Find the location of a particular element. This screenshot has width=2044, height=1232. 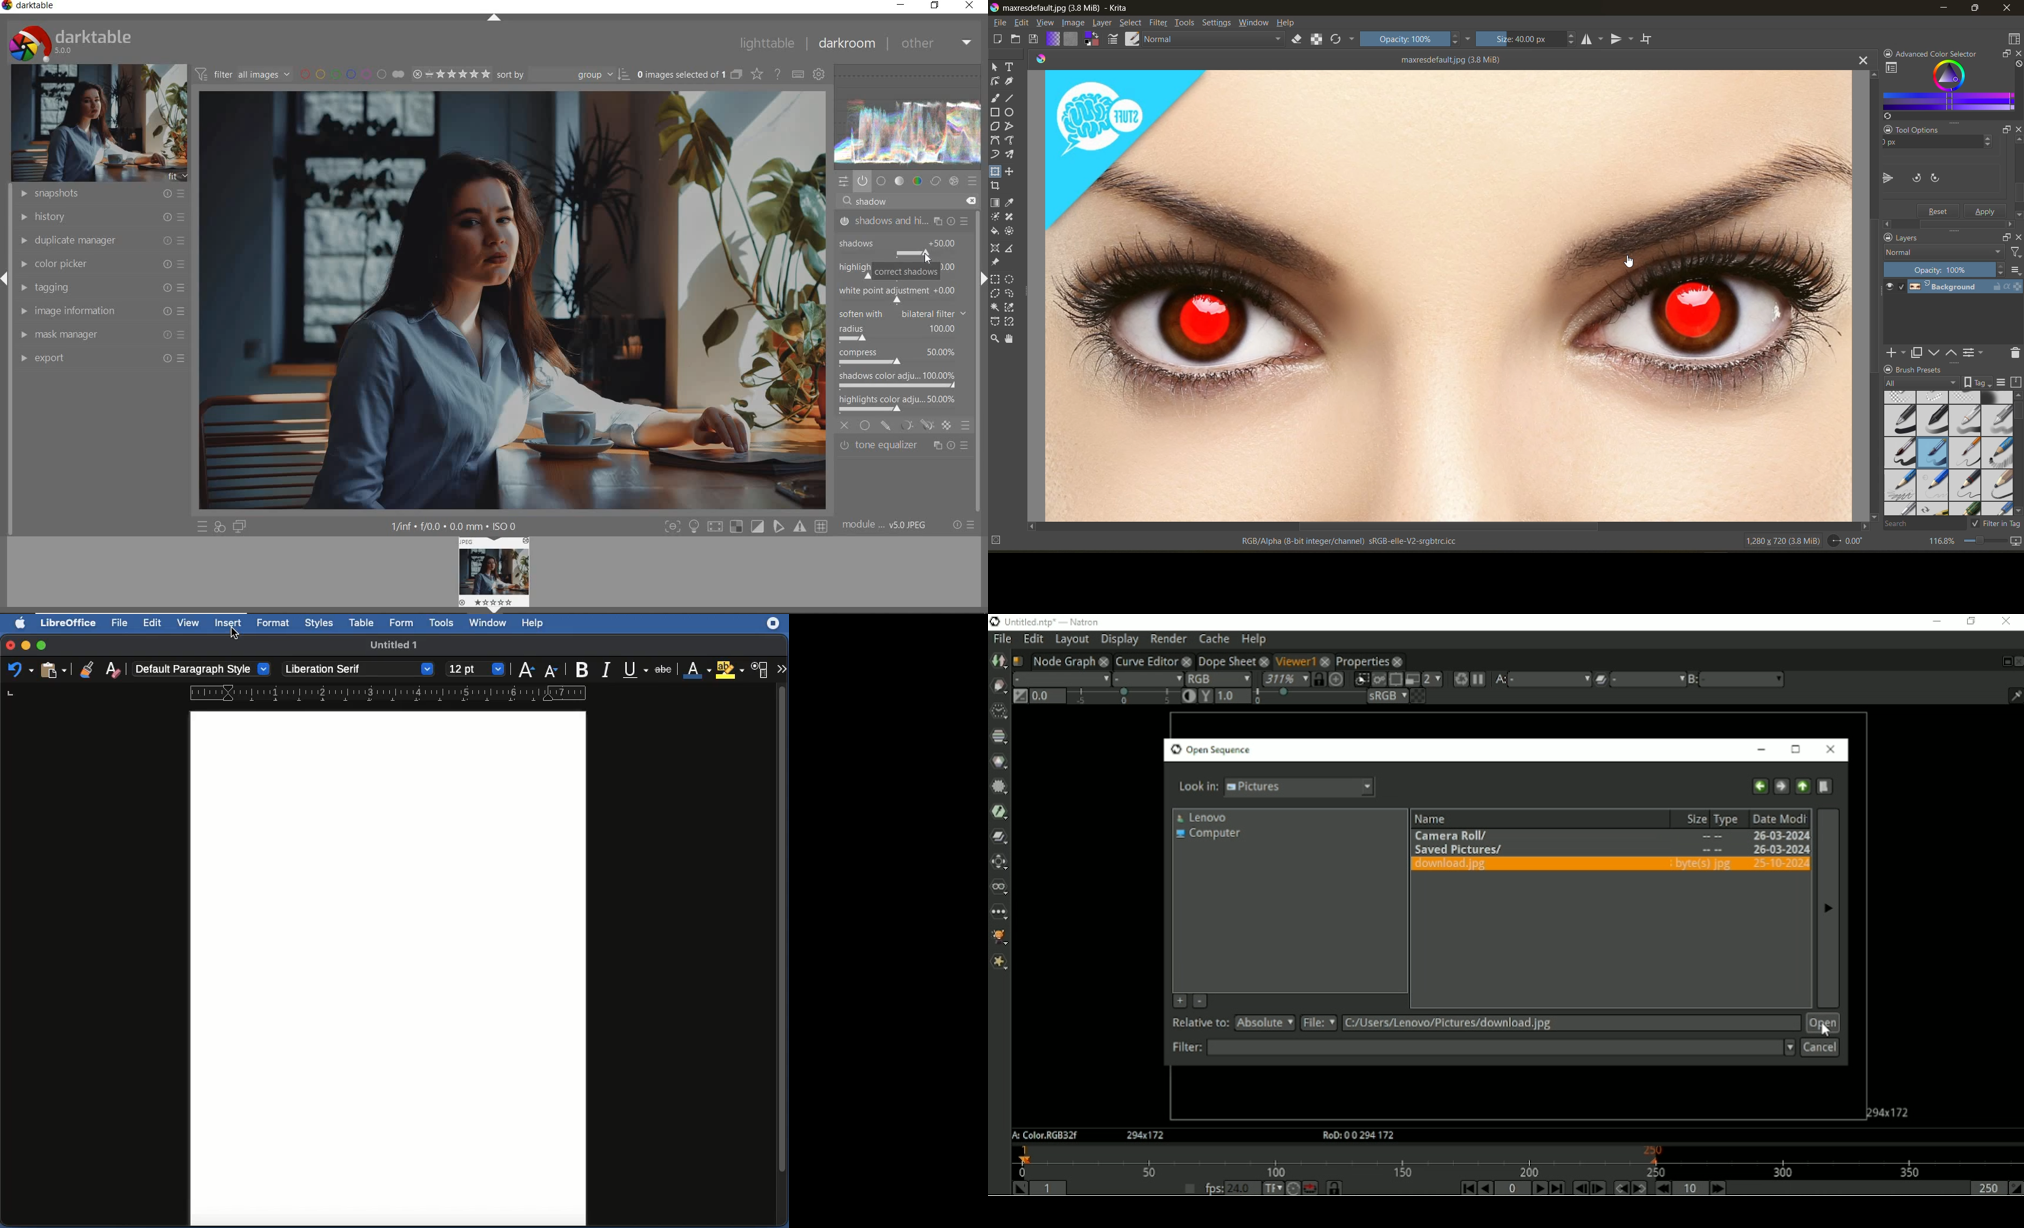

app name and file name is located at coordinates (1065, 9).